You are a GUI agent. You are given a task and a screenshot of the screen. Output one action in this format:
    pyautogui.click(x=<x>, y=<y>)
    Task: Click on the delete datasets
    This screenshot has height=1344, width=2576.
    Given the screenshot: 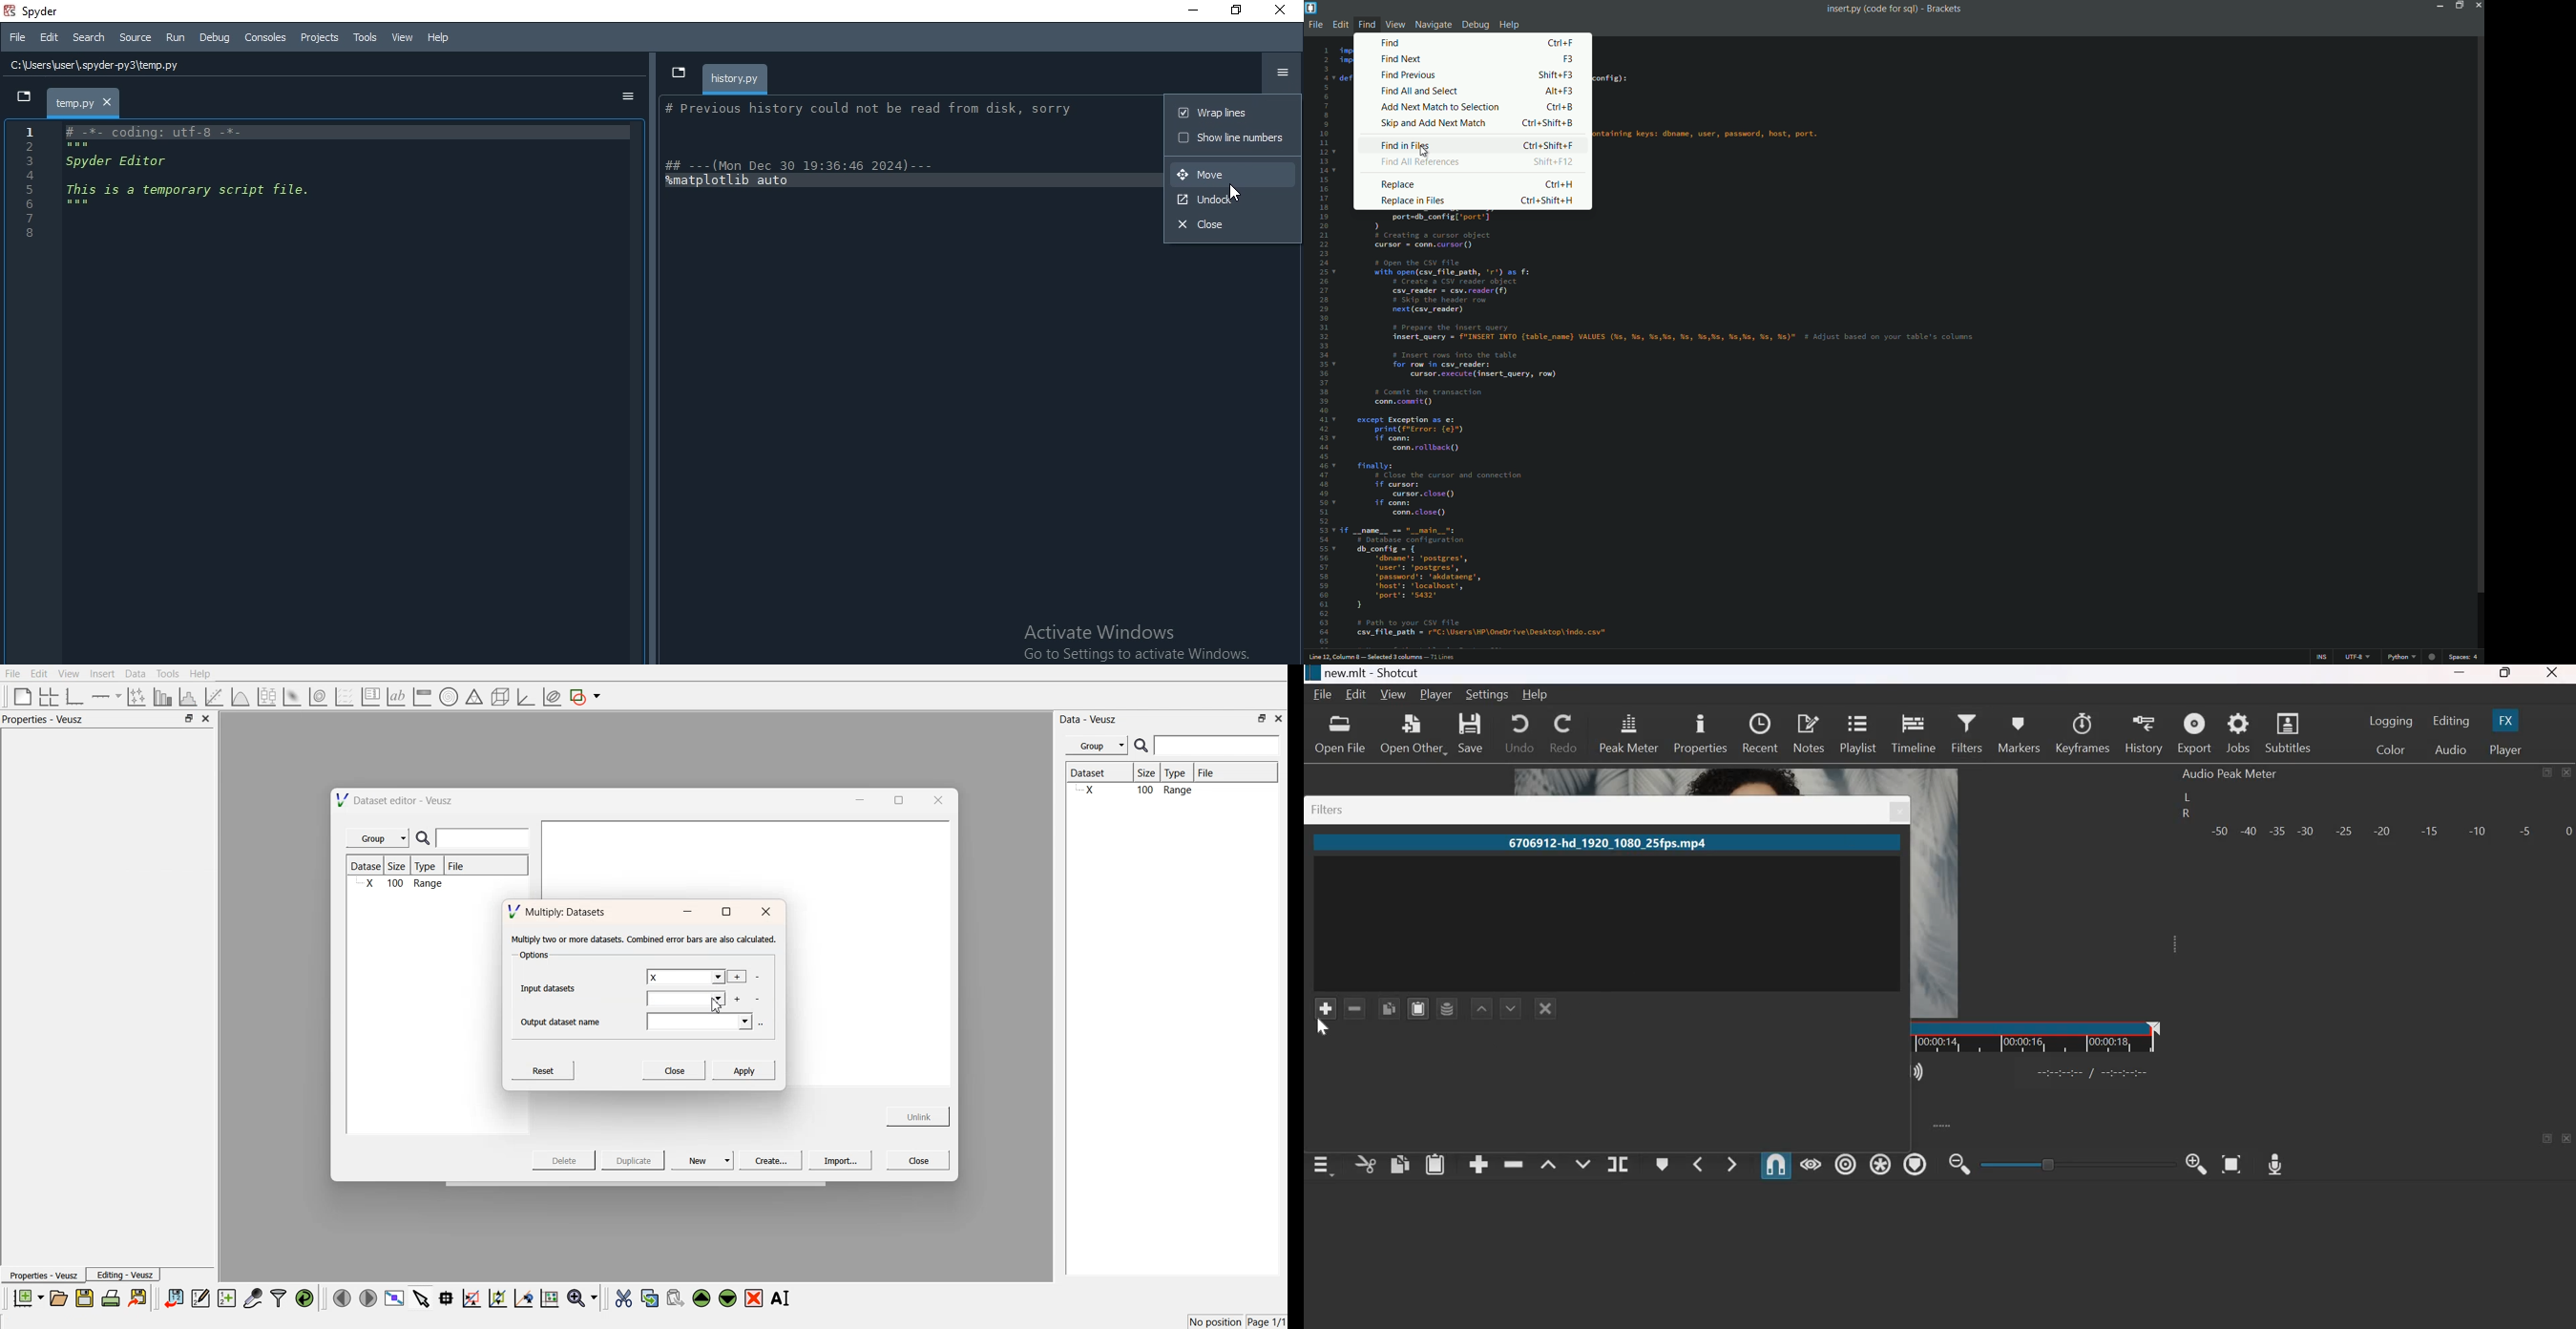 What is the action you would take?
    pyautogui.click(x=759, y=999)
    